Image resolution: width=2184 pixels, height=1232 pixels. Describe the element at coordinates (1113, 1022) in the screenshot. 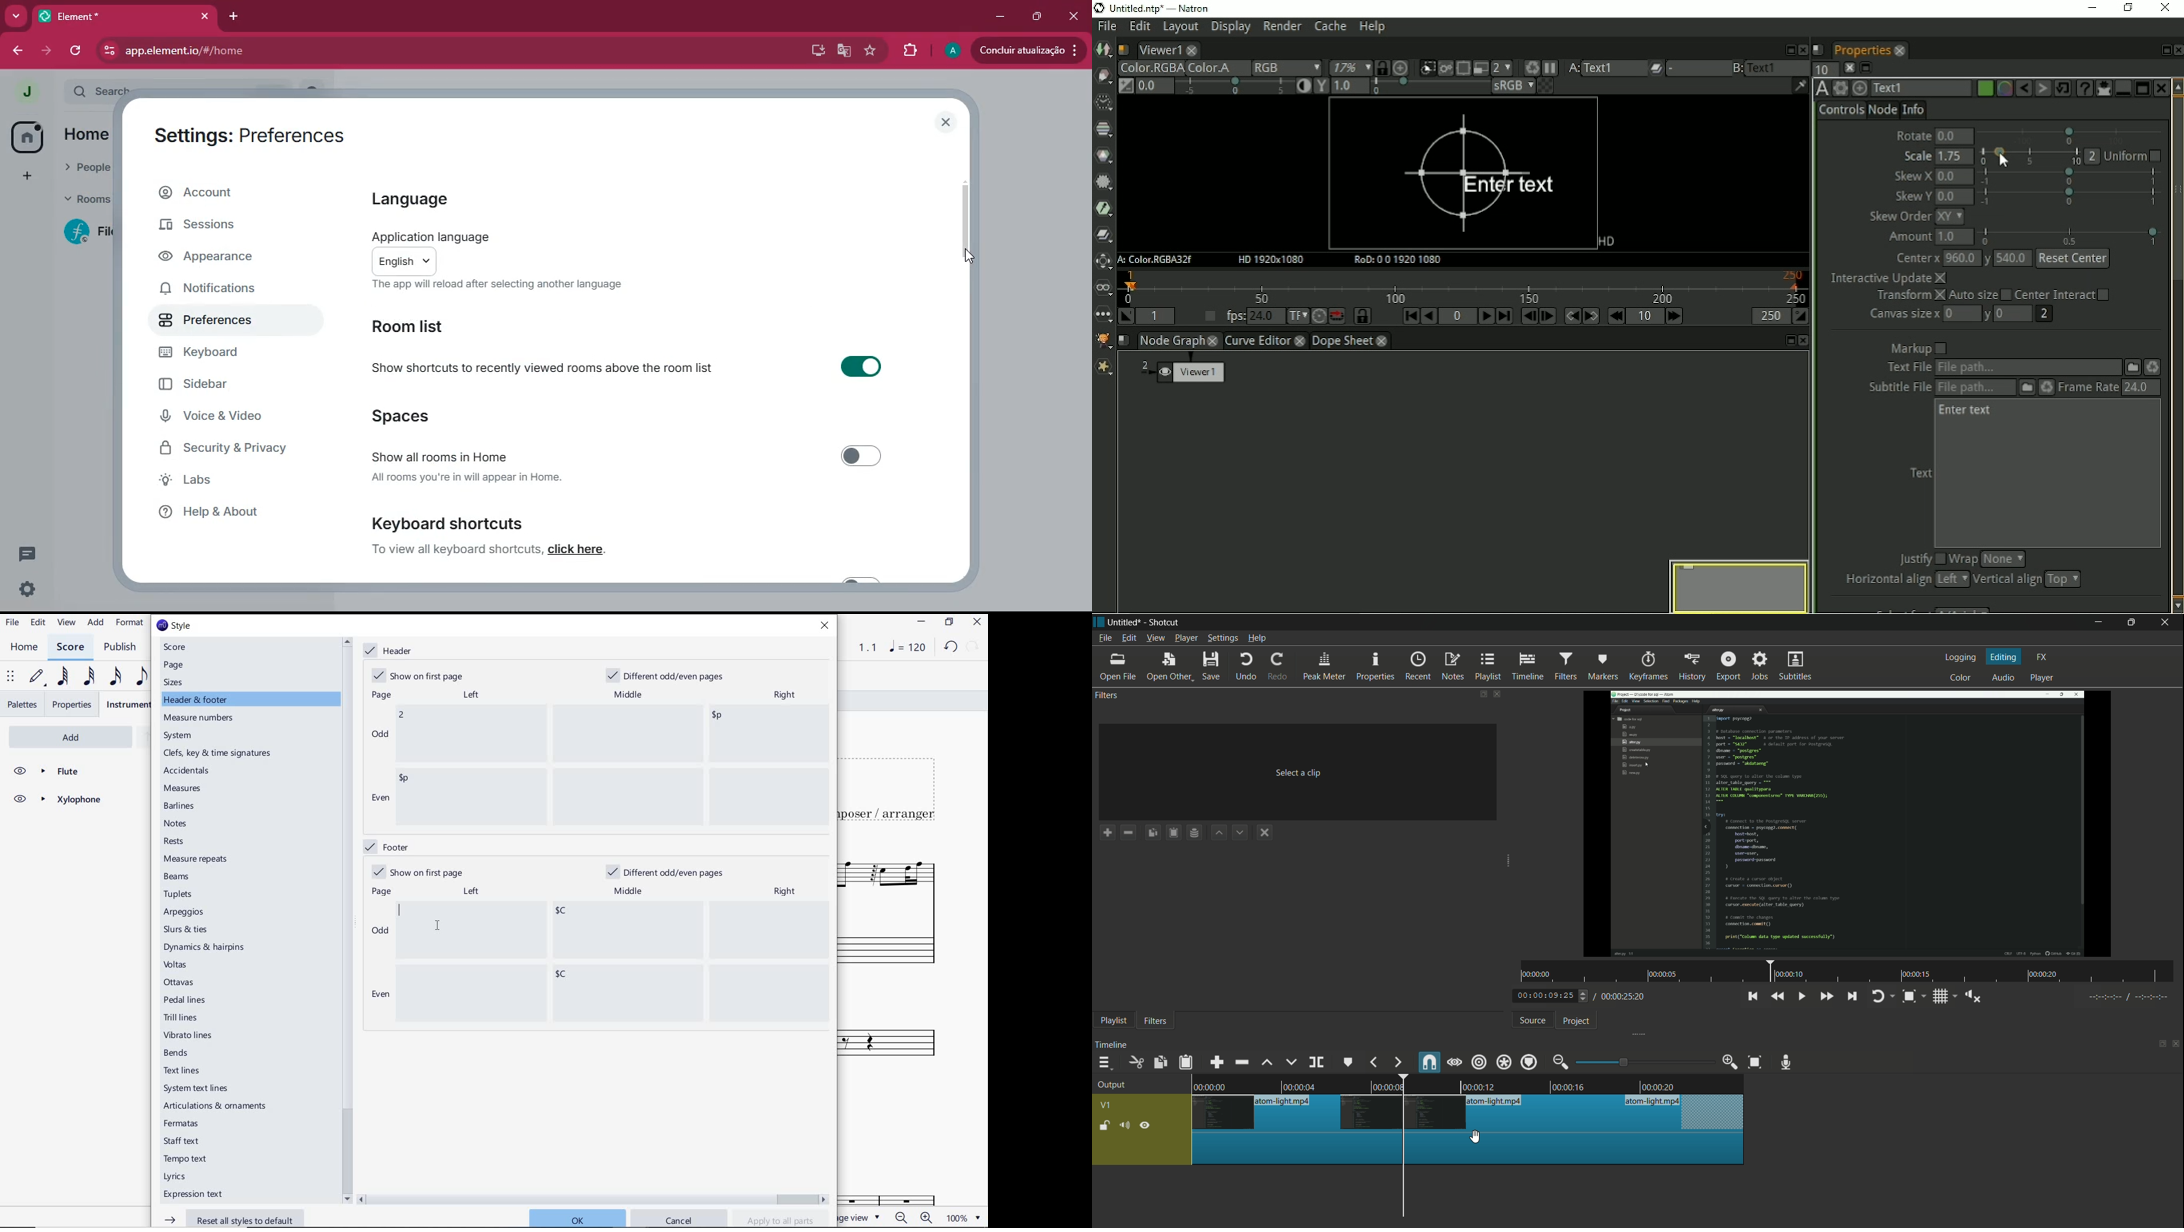

I see `playlist` at that location.